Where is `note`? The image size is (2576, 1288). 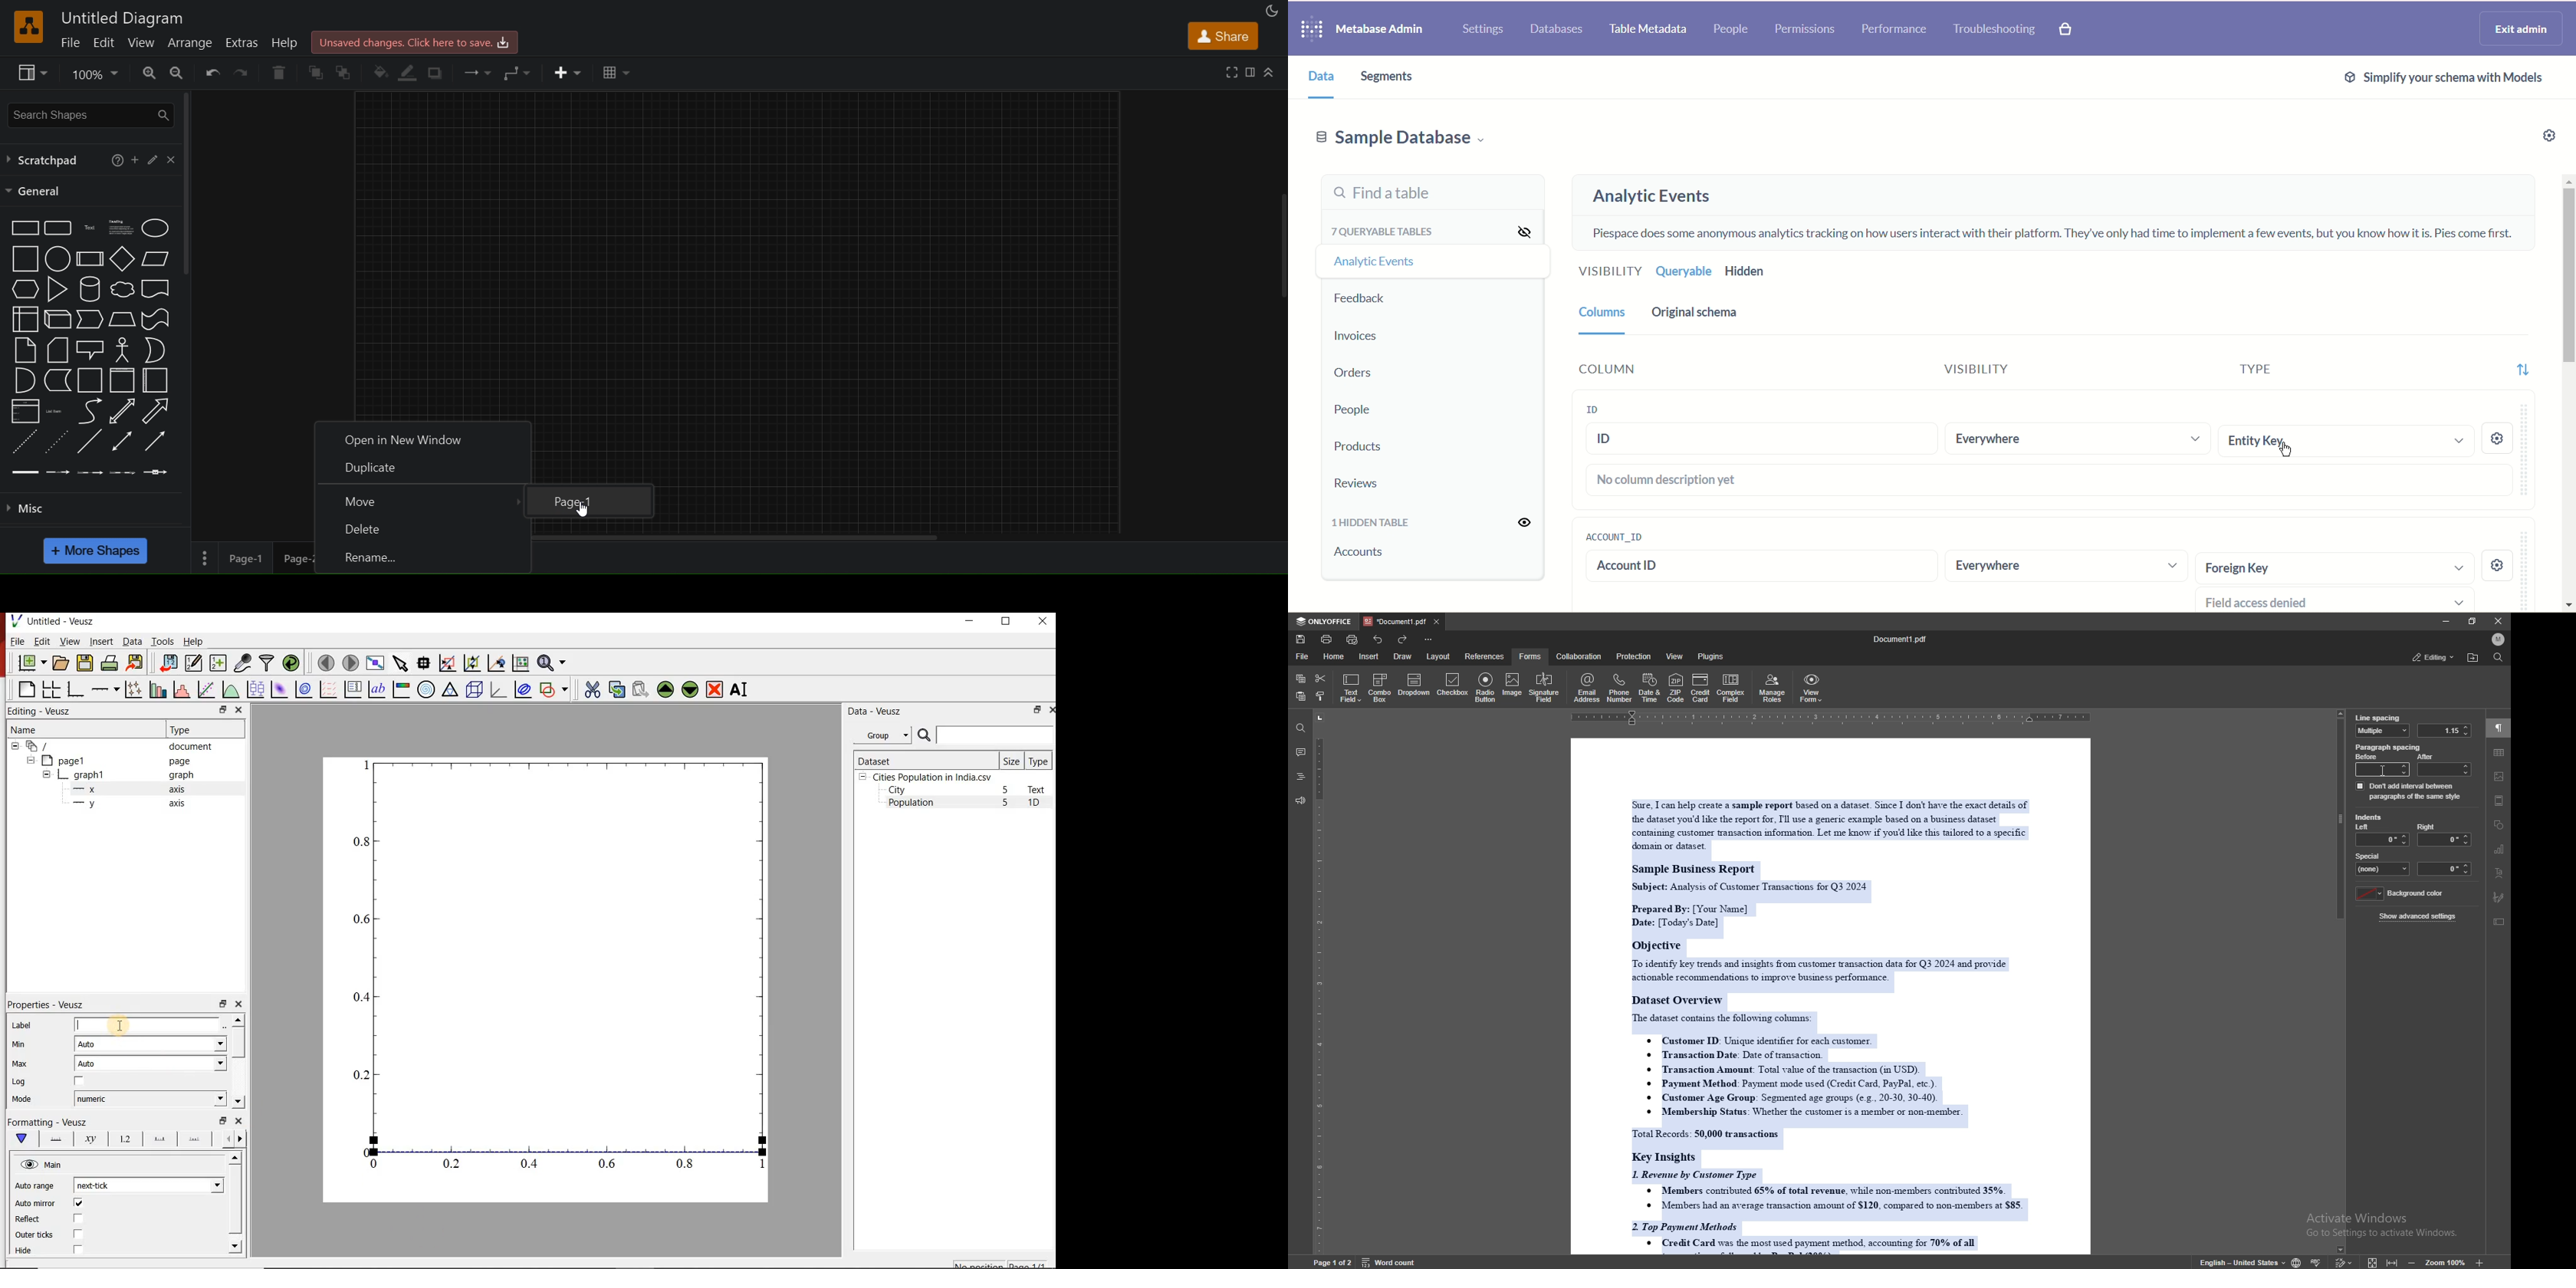 note is located at coordinates (23, 350).